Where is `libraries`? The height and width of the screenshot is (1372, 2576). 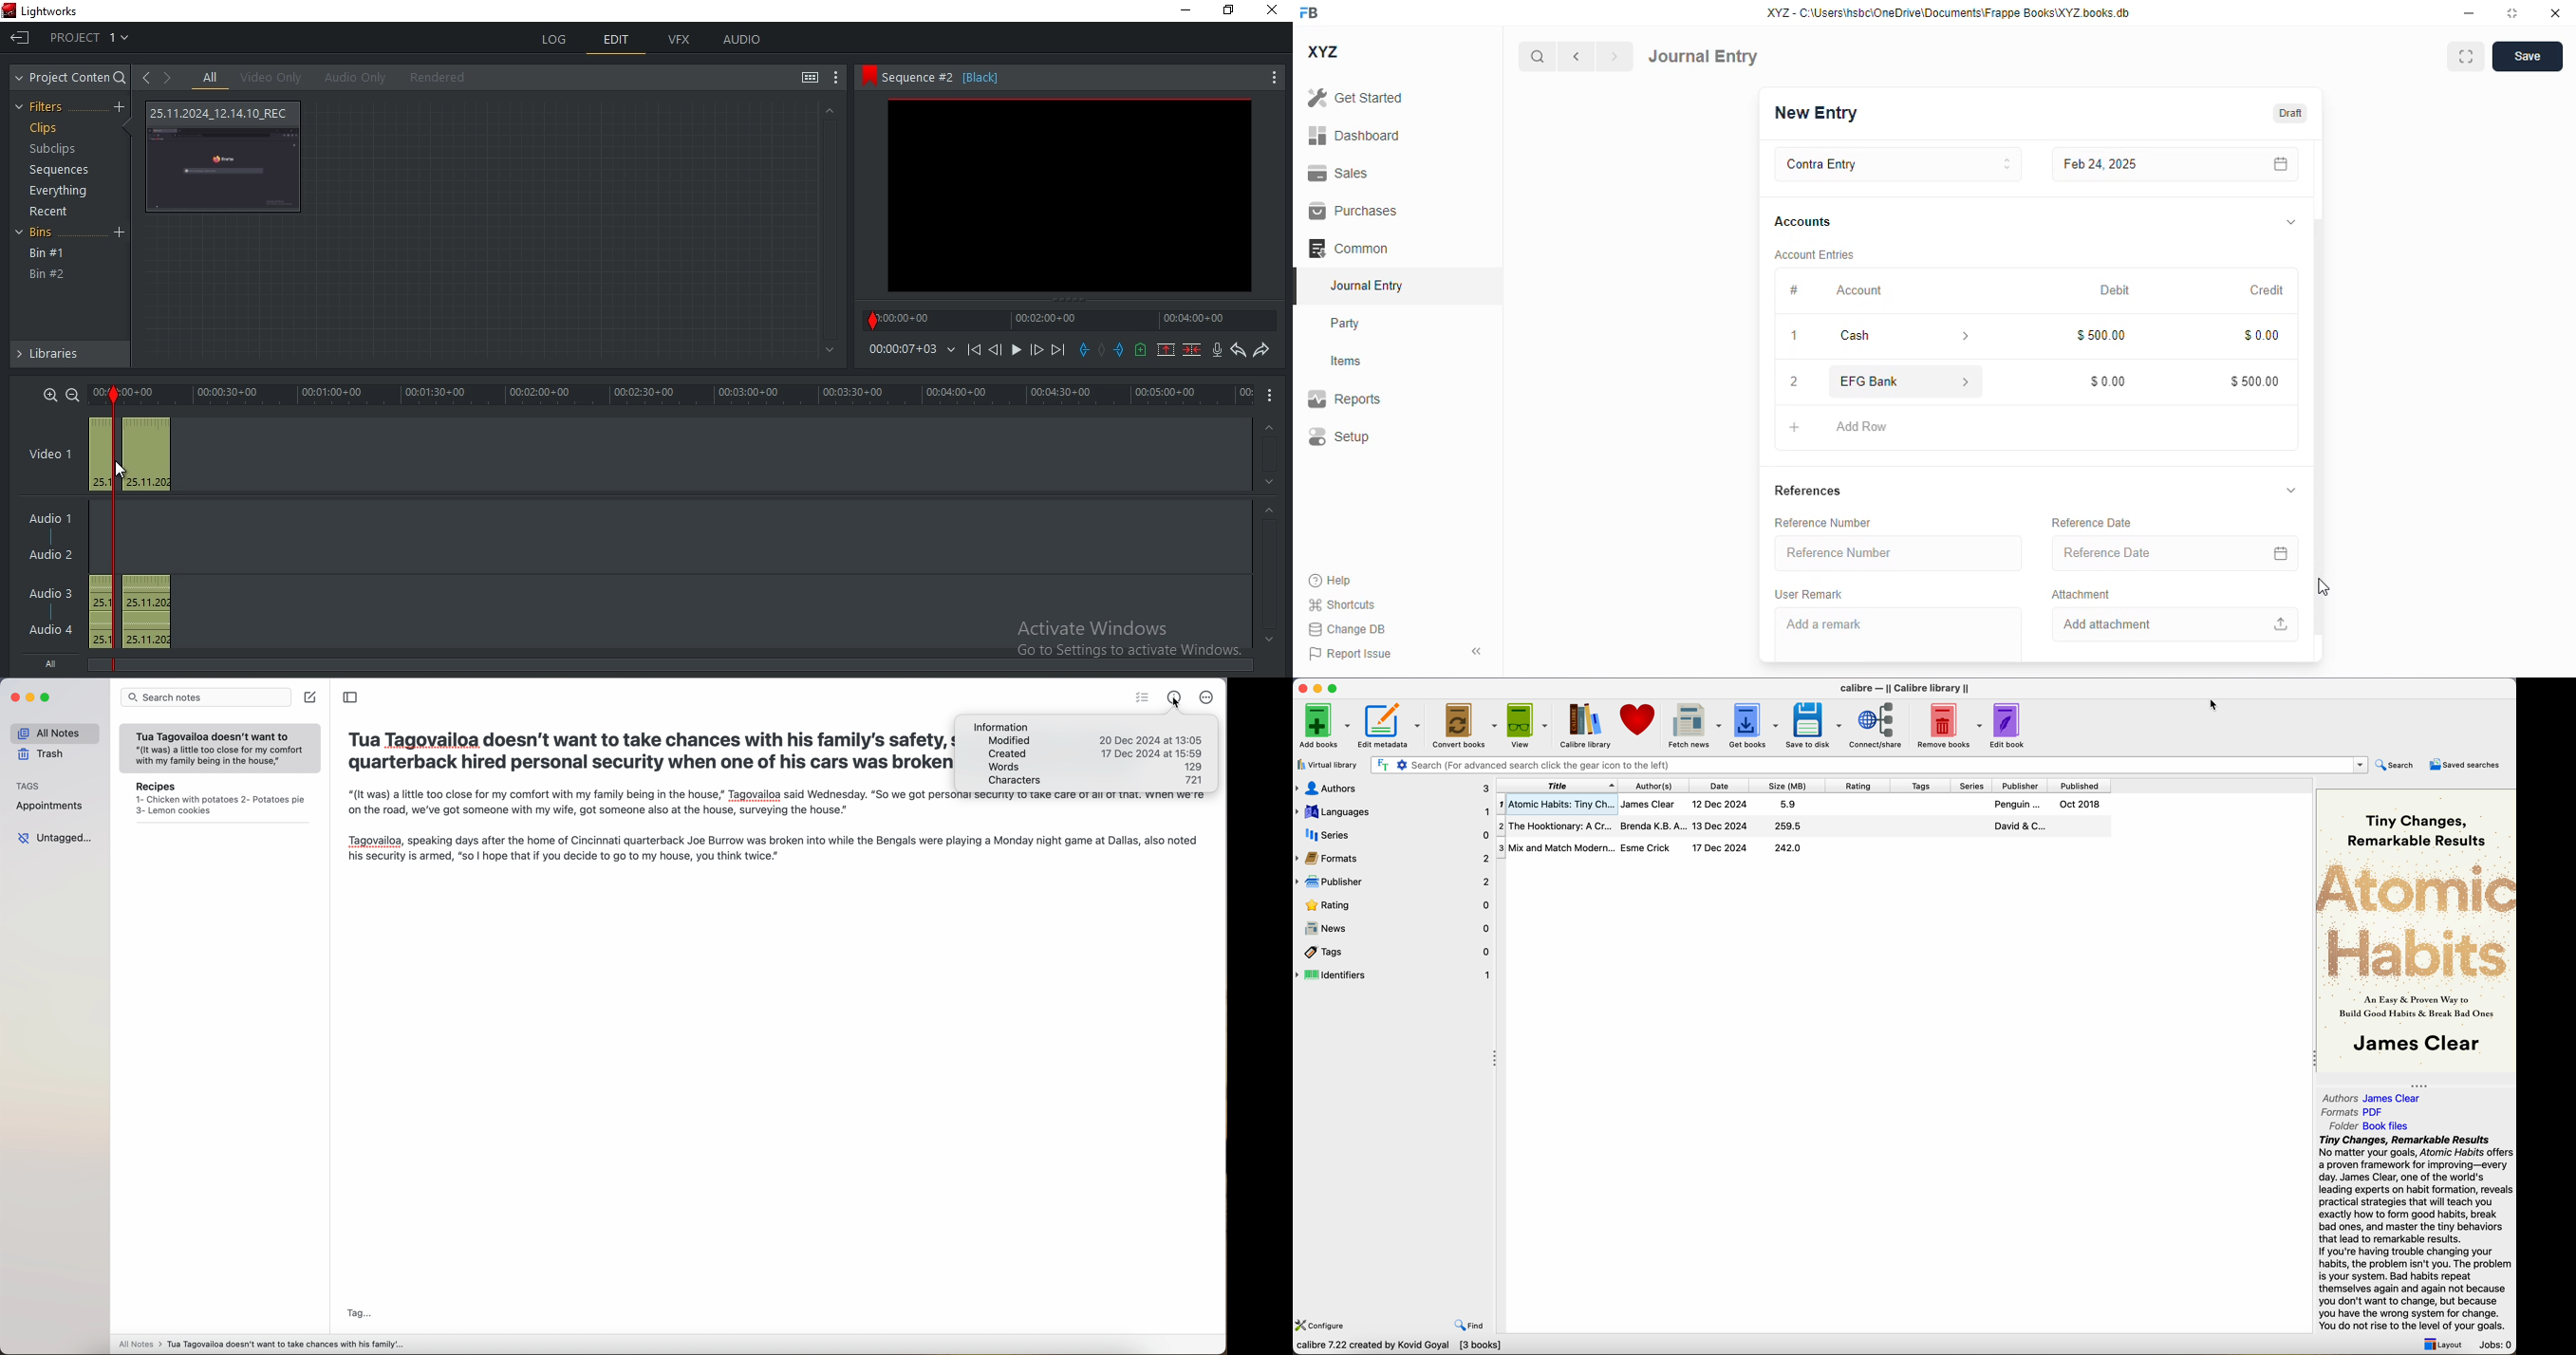
libraries is located at coordinates (68, 358).